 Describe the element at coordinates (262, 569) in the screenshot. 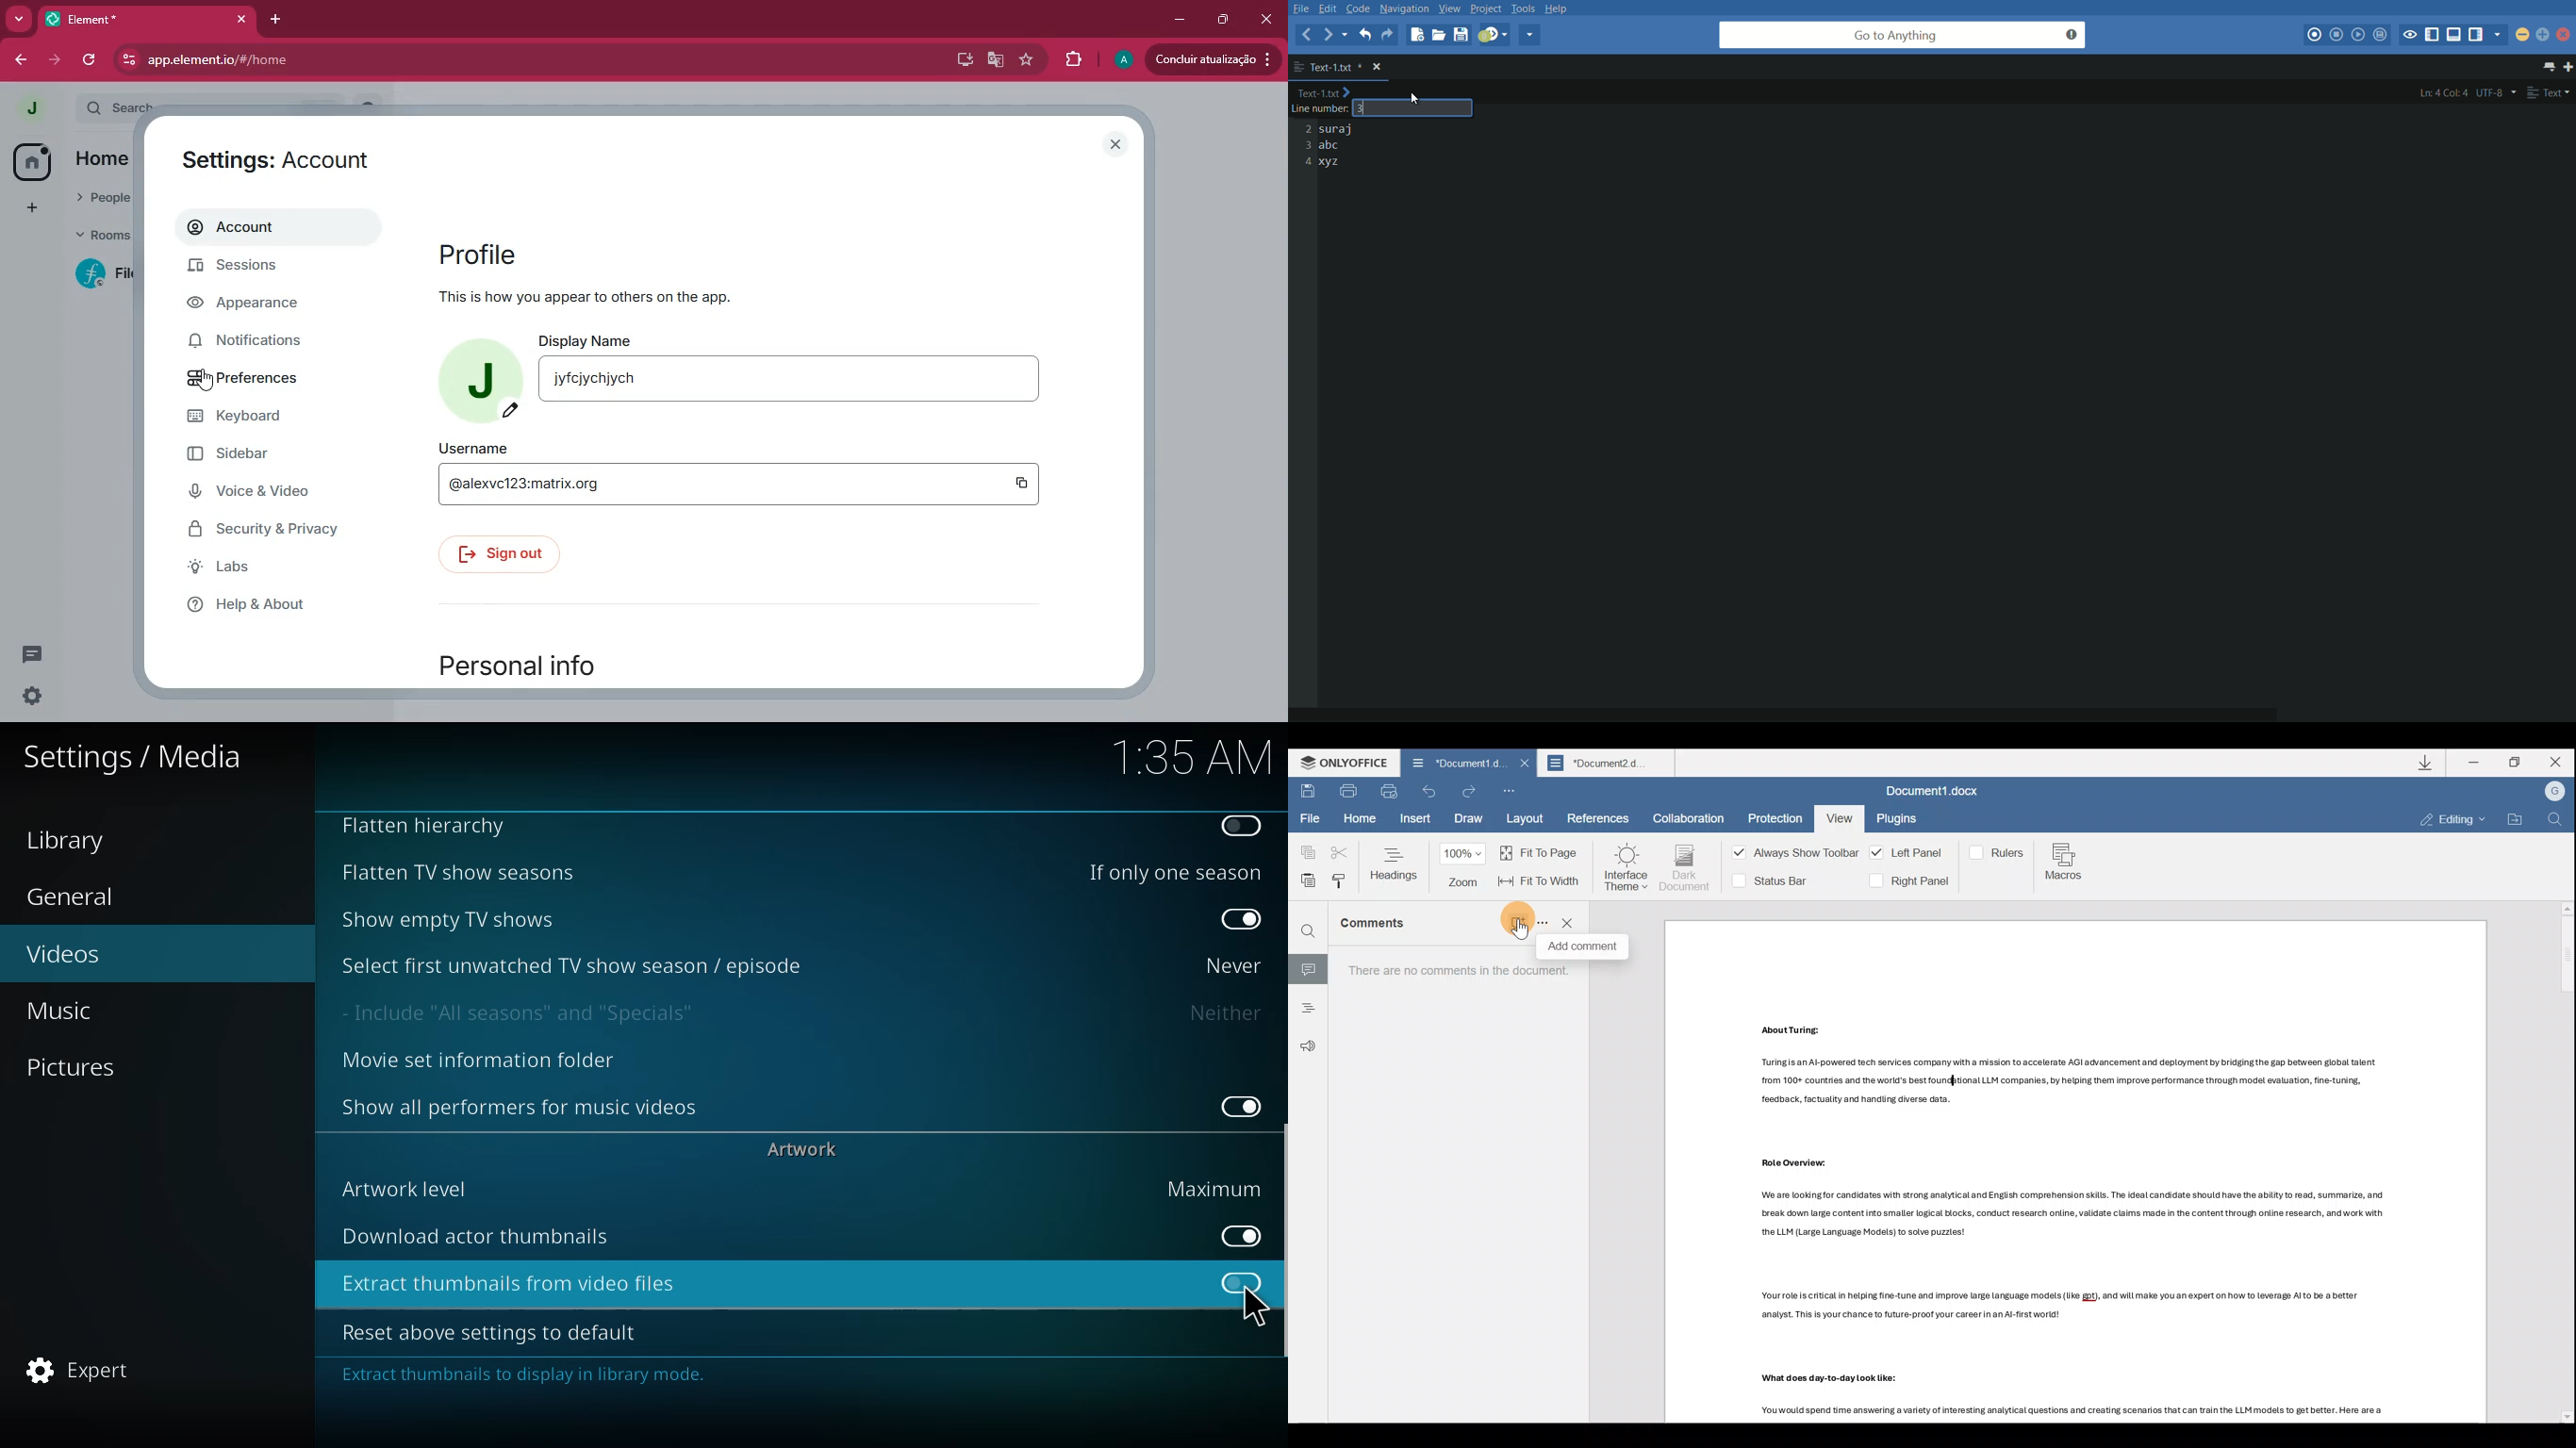

I see `labs` at that location.